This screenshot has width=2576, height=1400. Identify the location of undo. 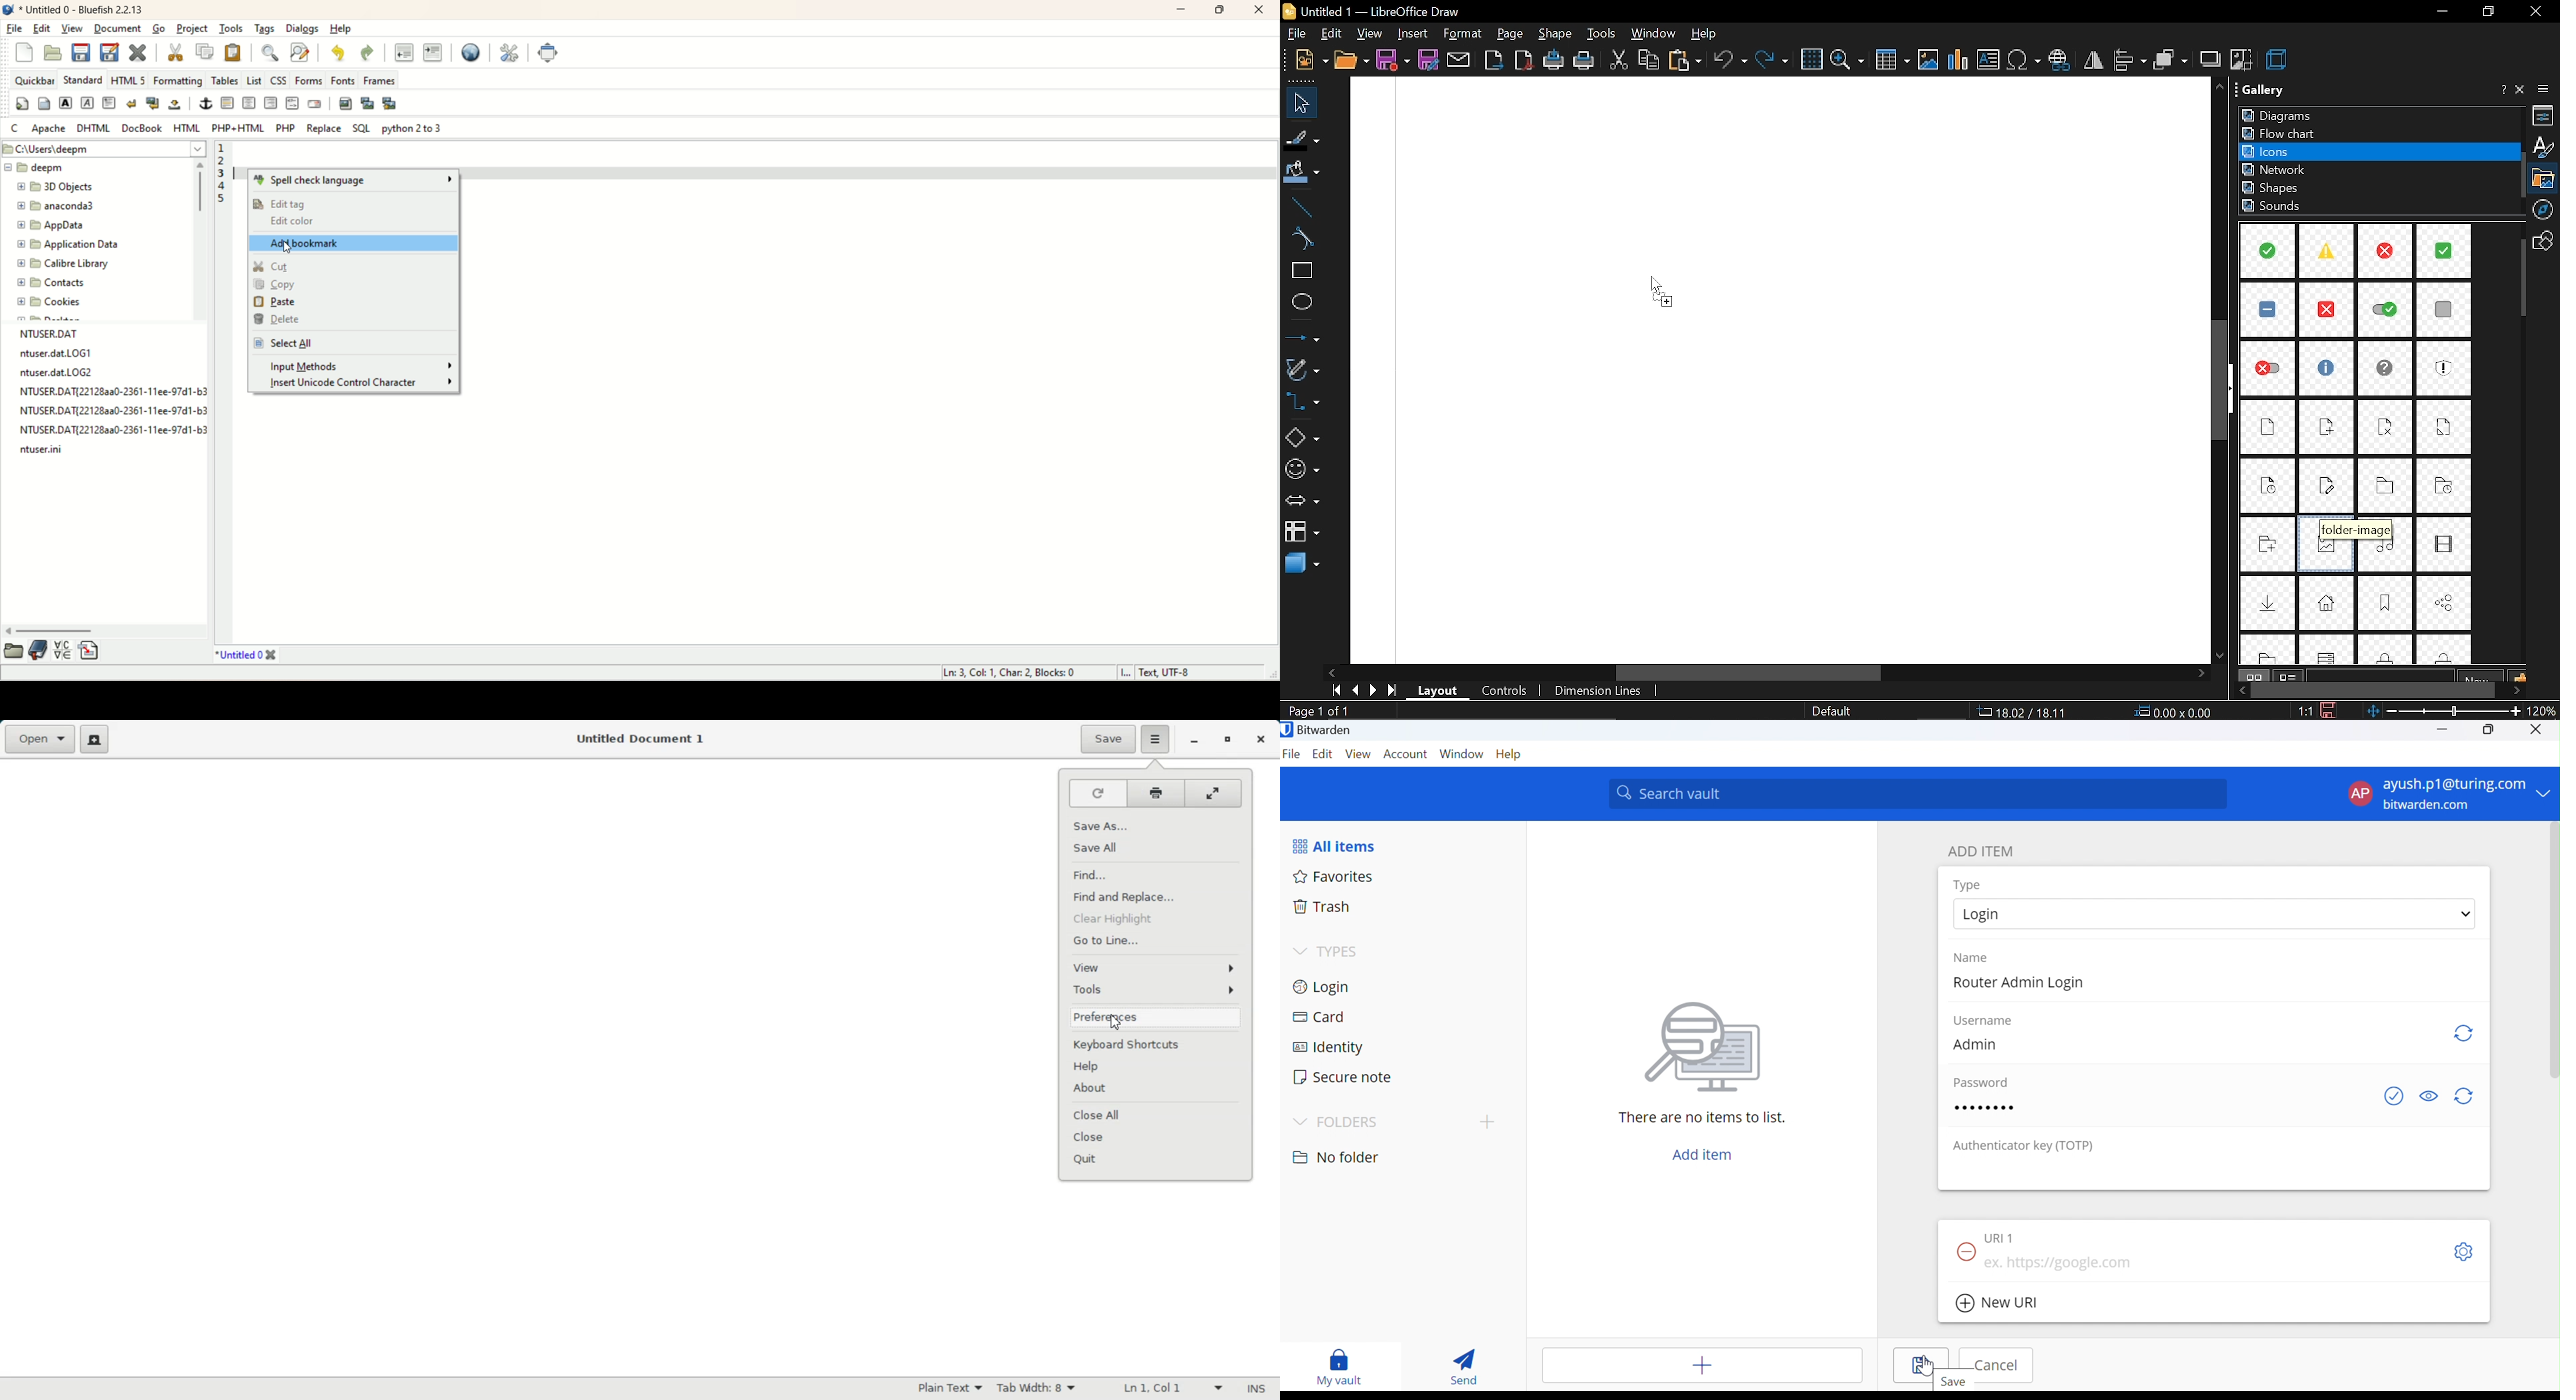
(335, 51).